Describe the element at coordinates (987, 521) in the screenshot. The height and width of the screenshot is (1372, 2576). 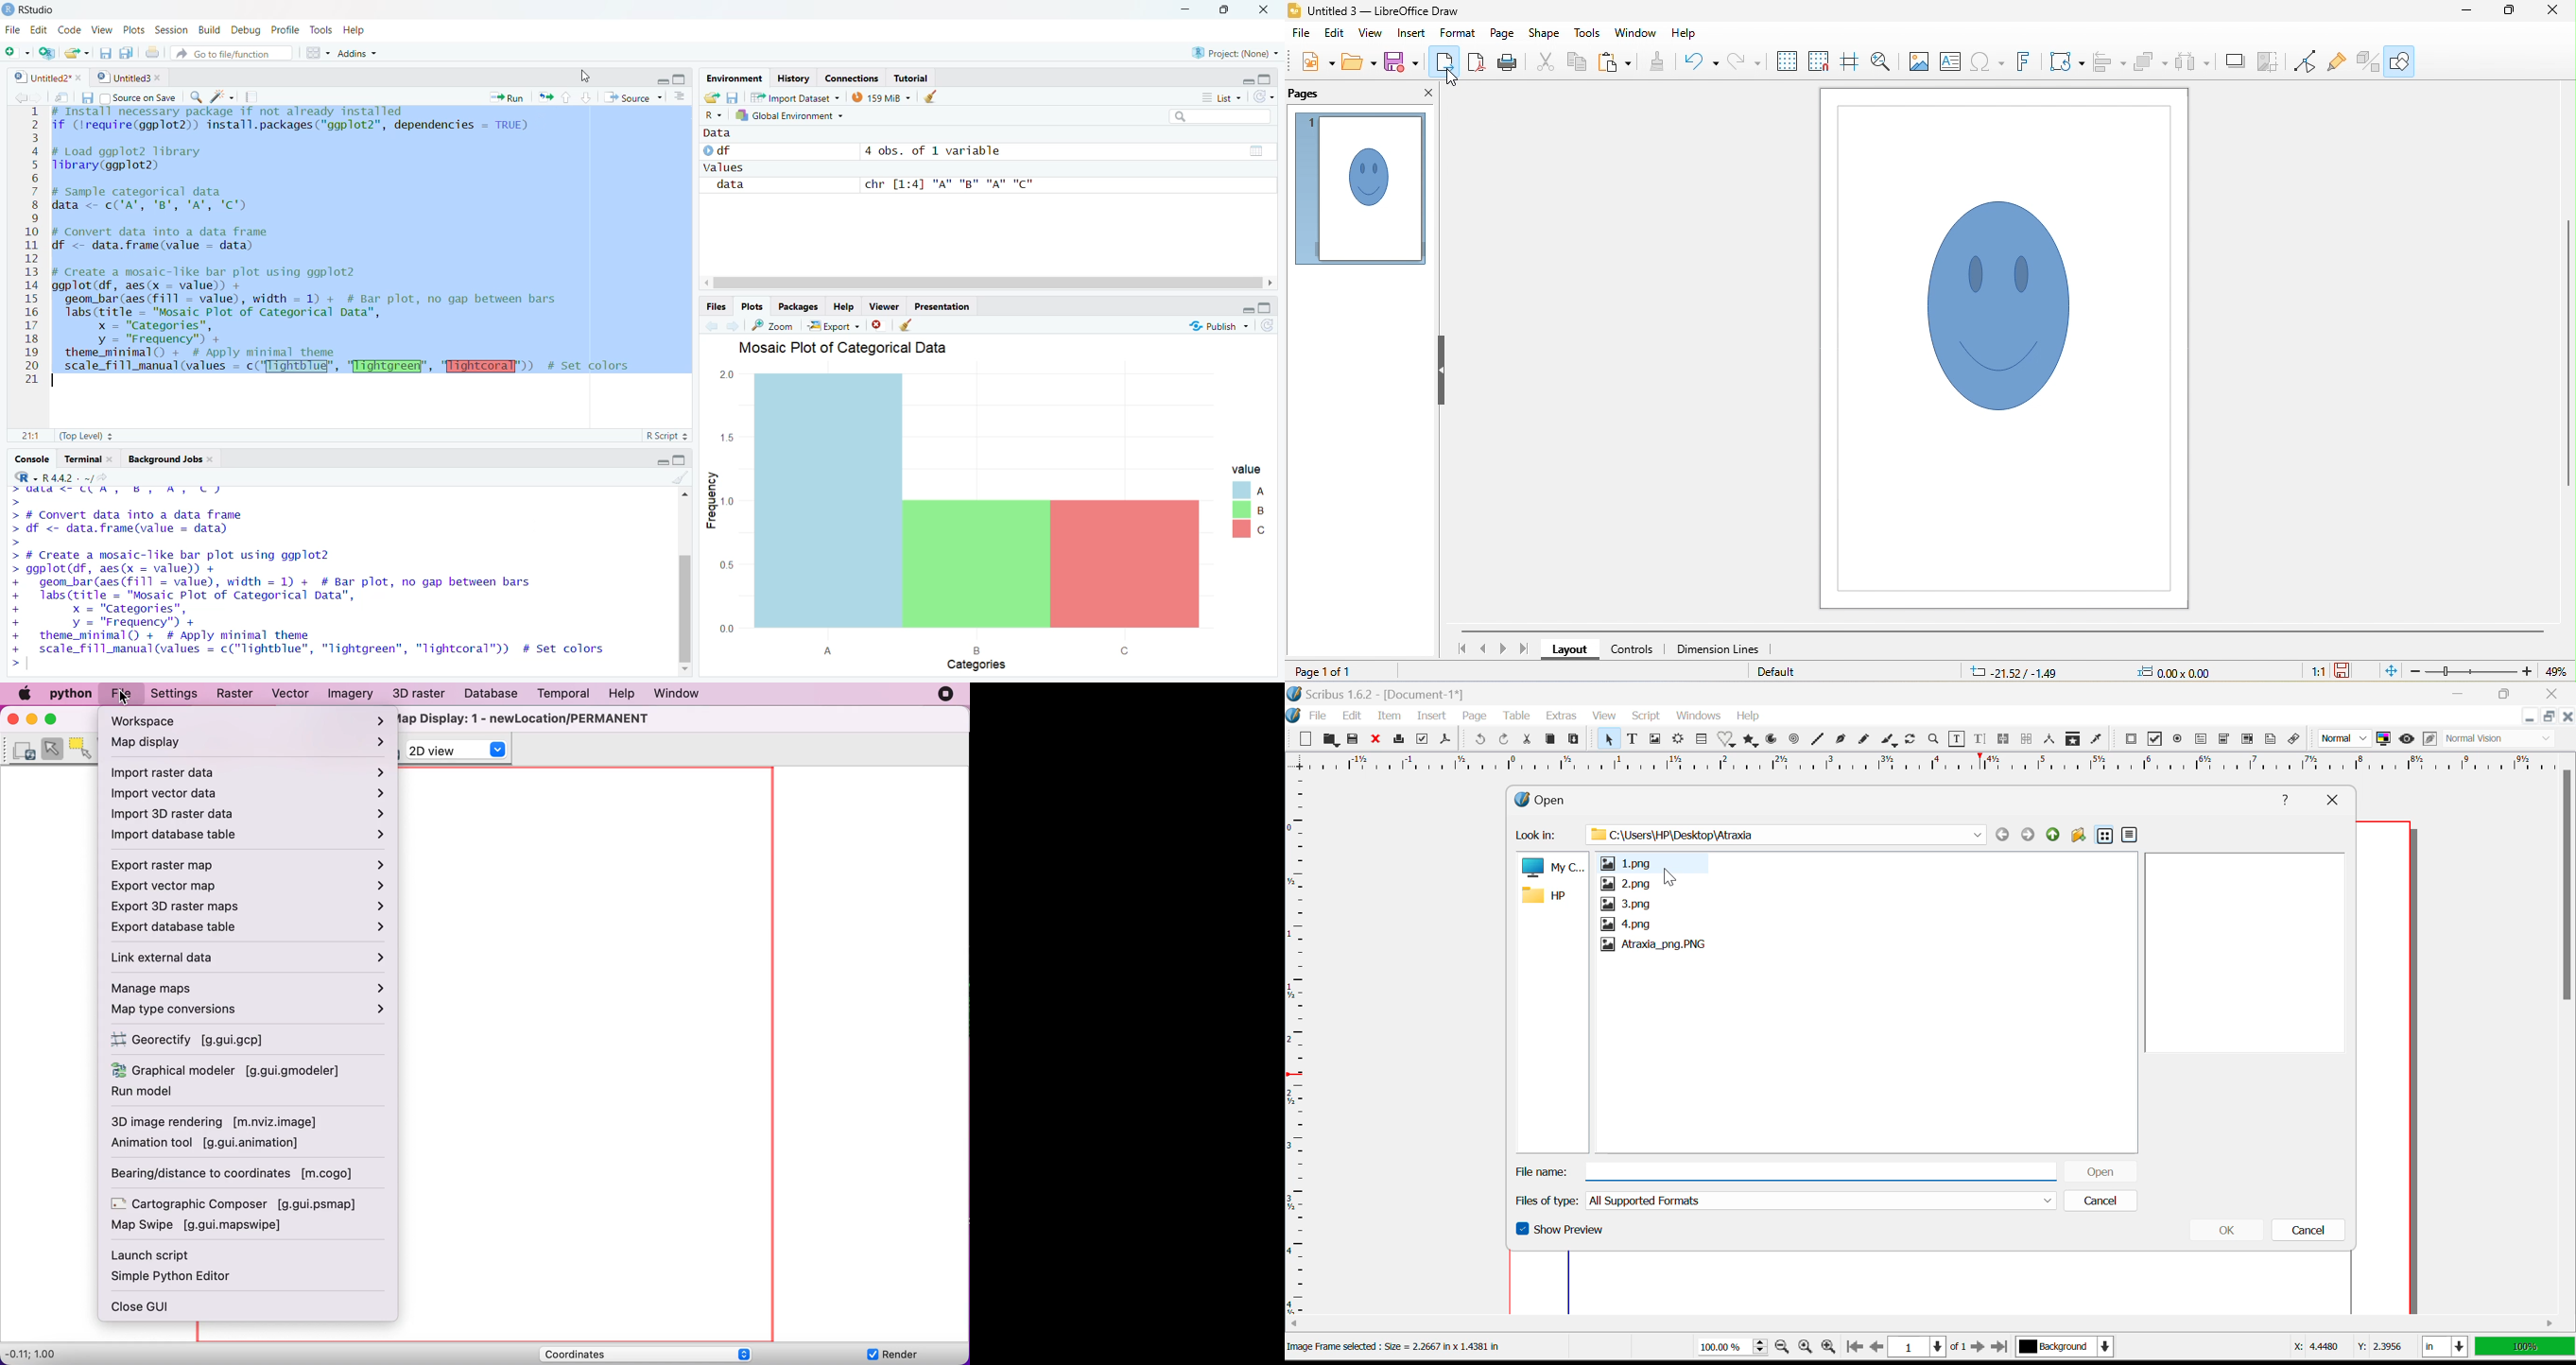
I see `Graph` at that location.